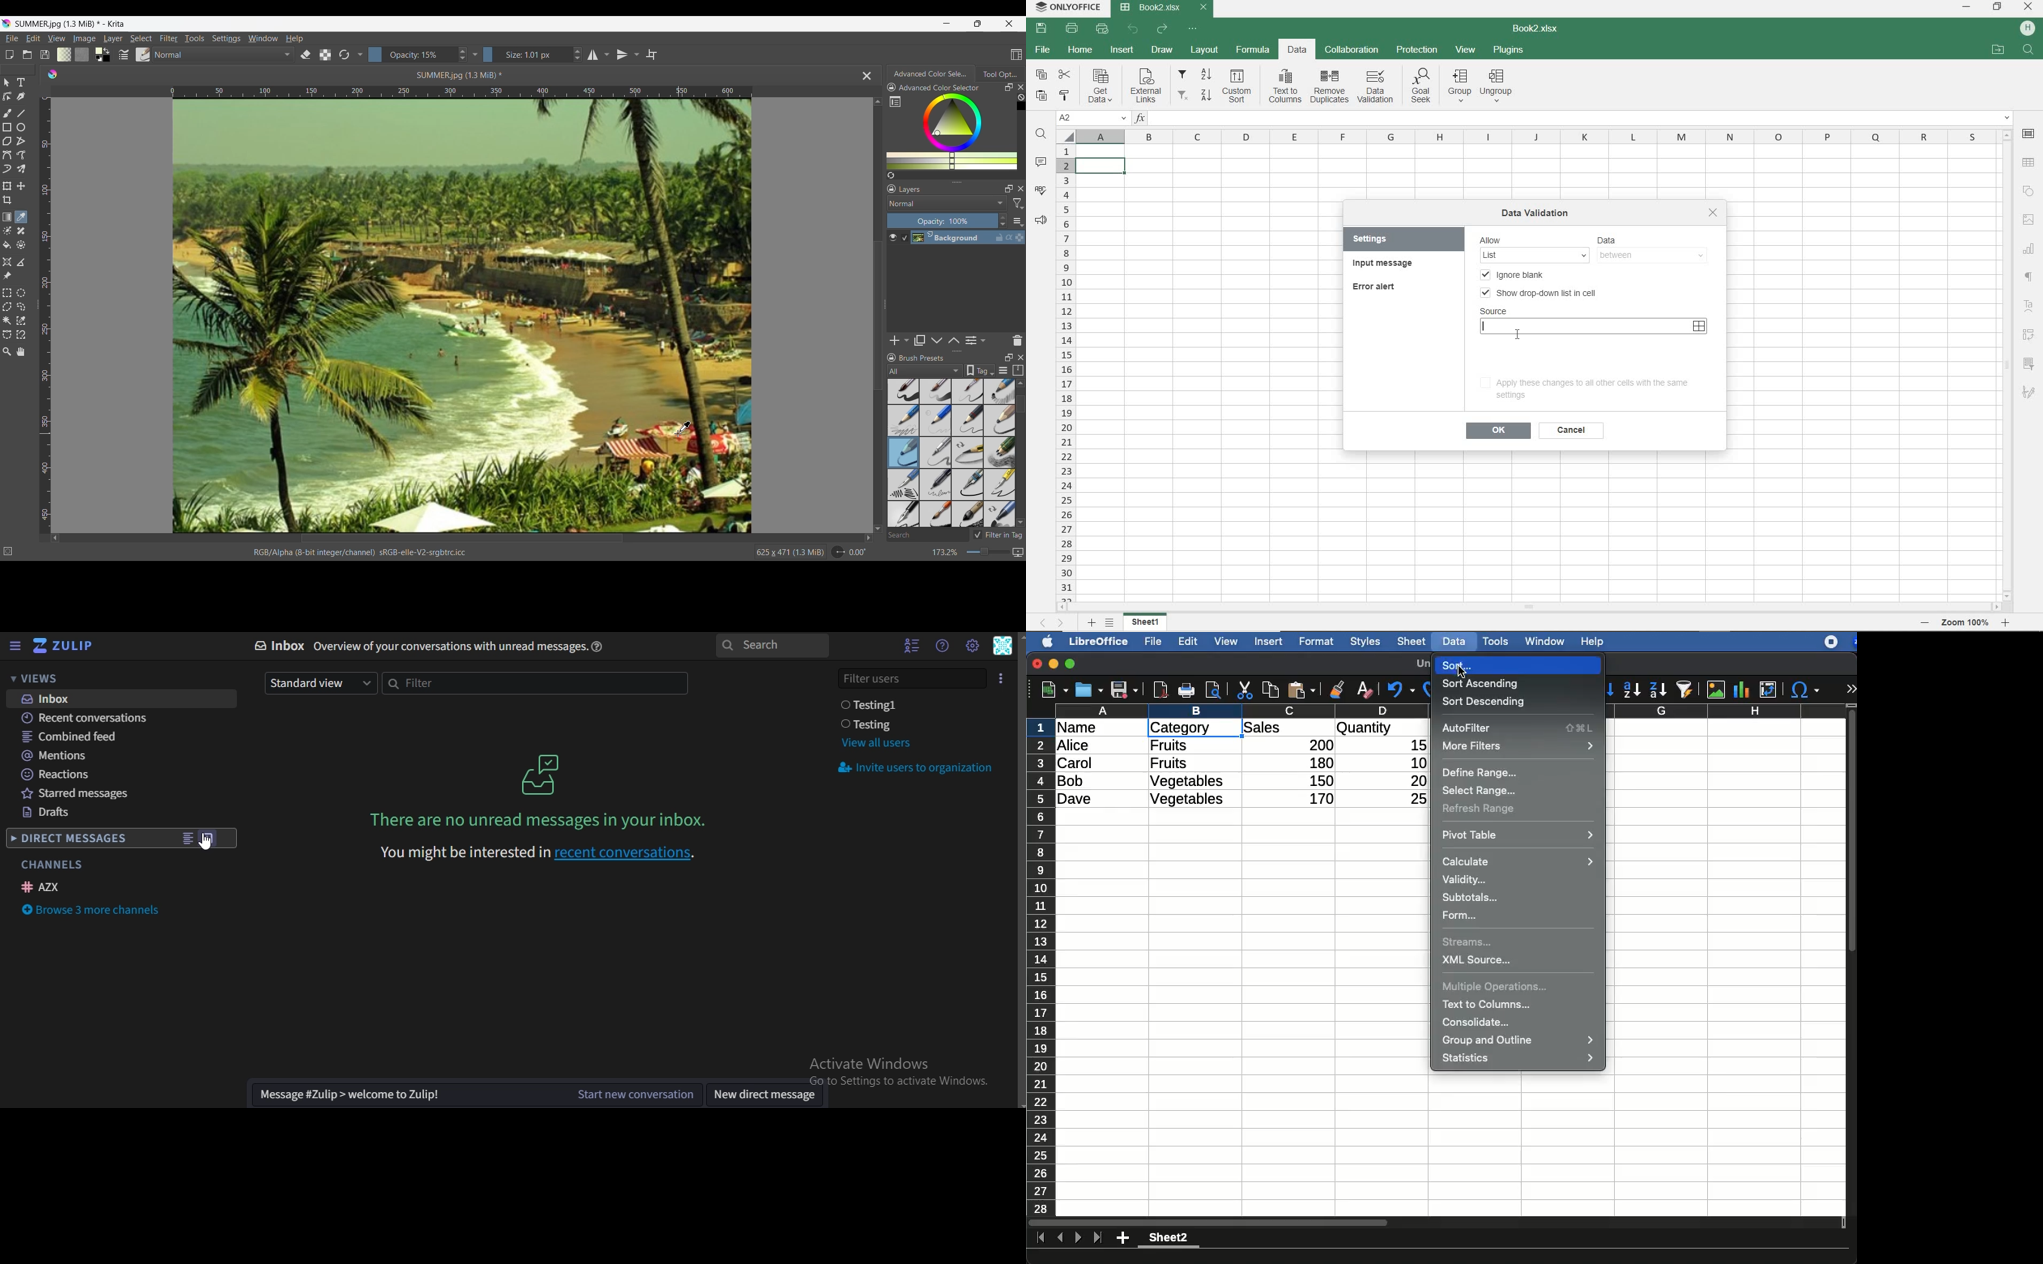  I want to click on Select menu, so click(141, 38).